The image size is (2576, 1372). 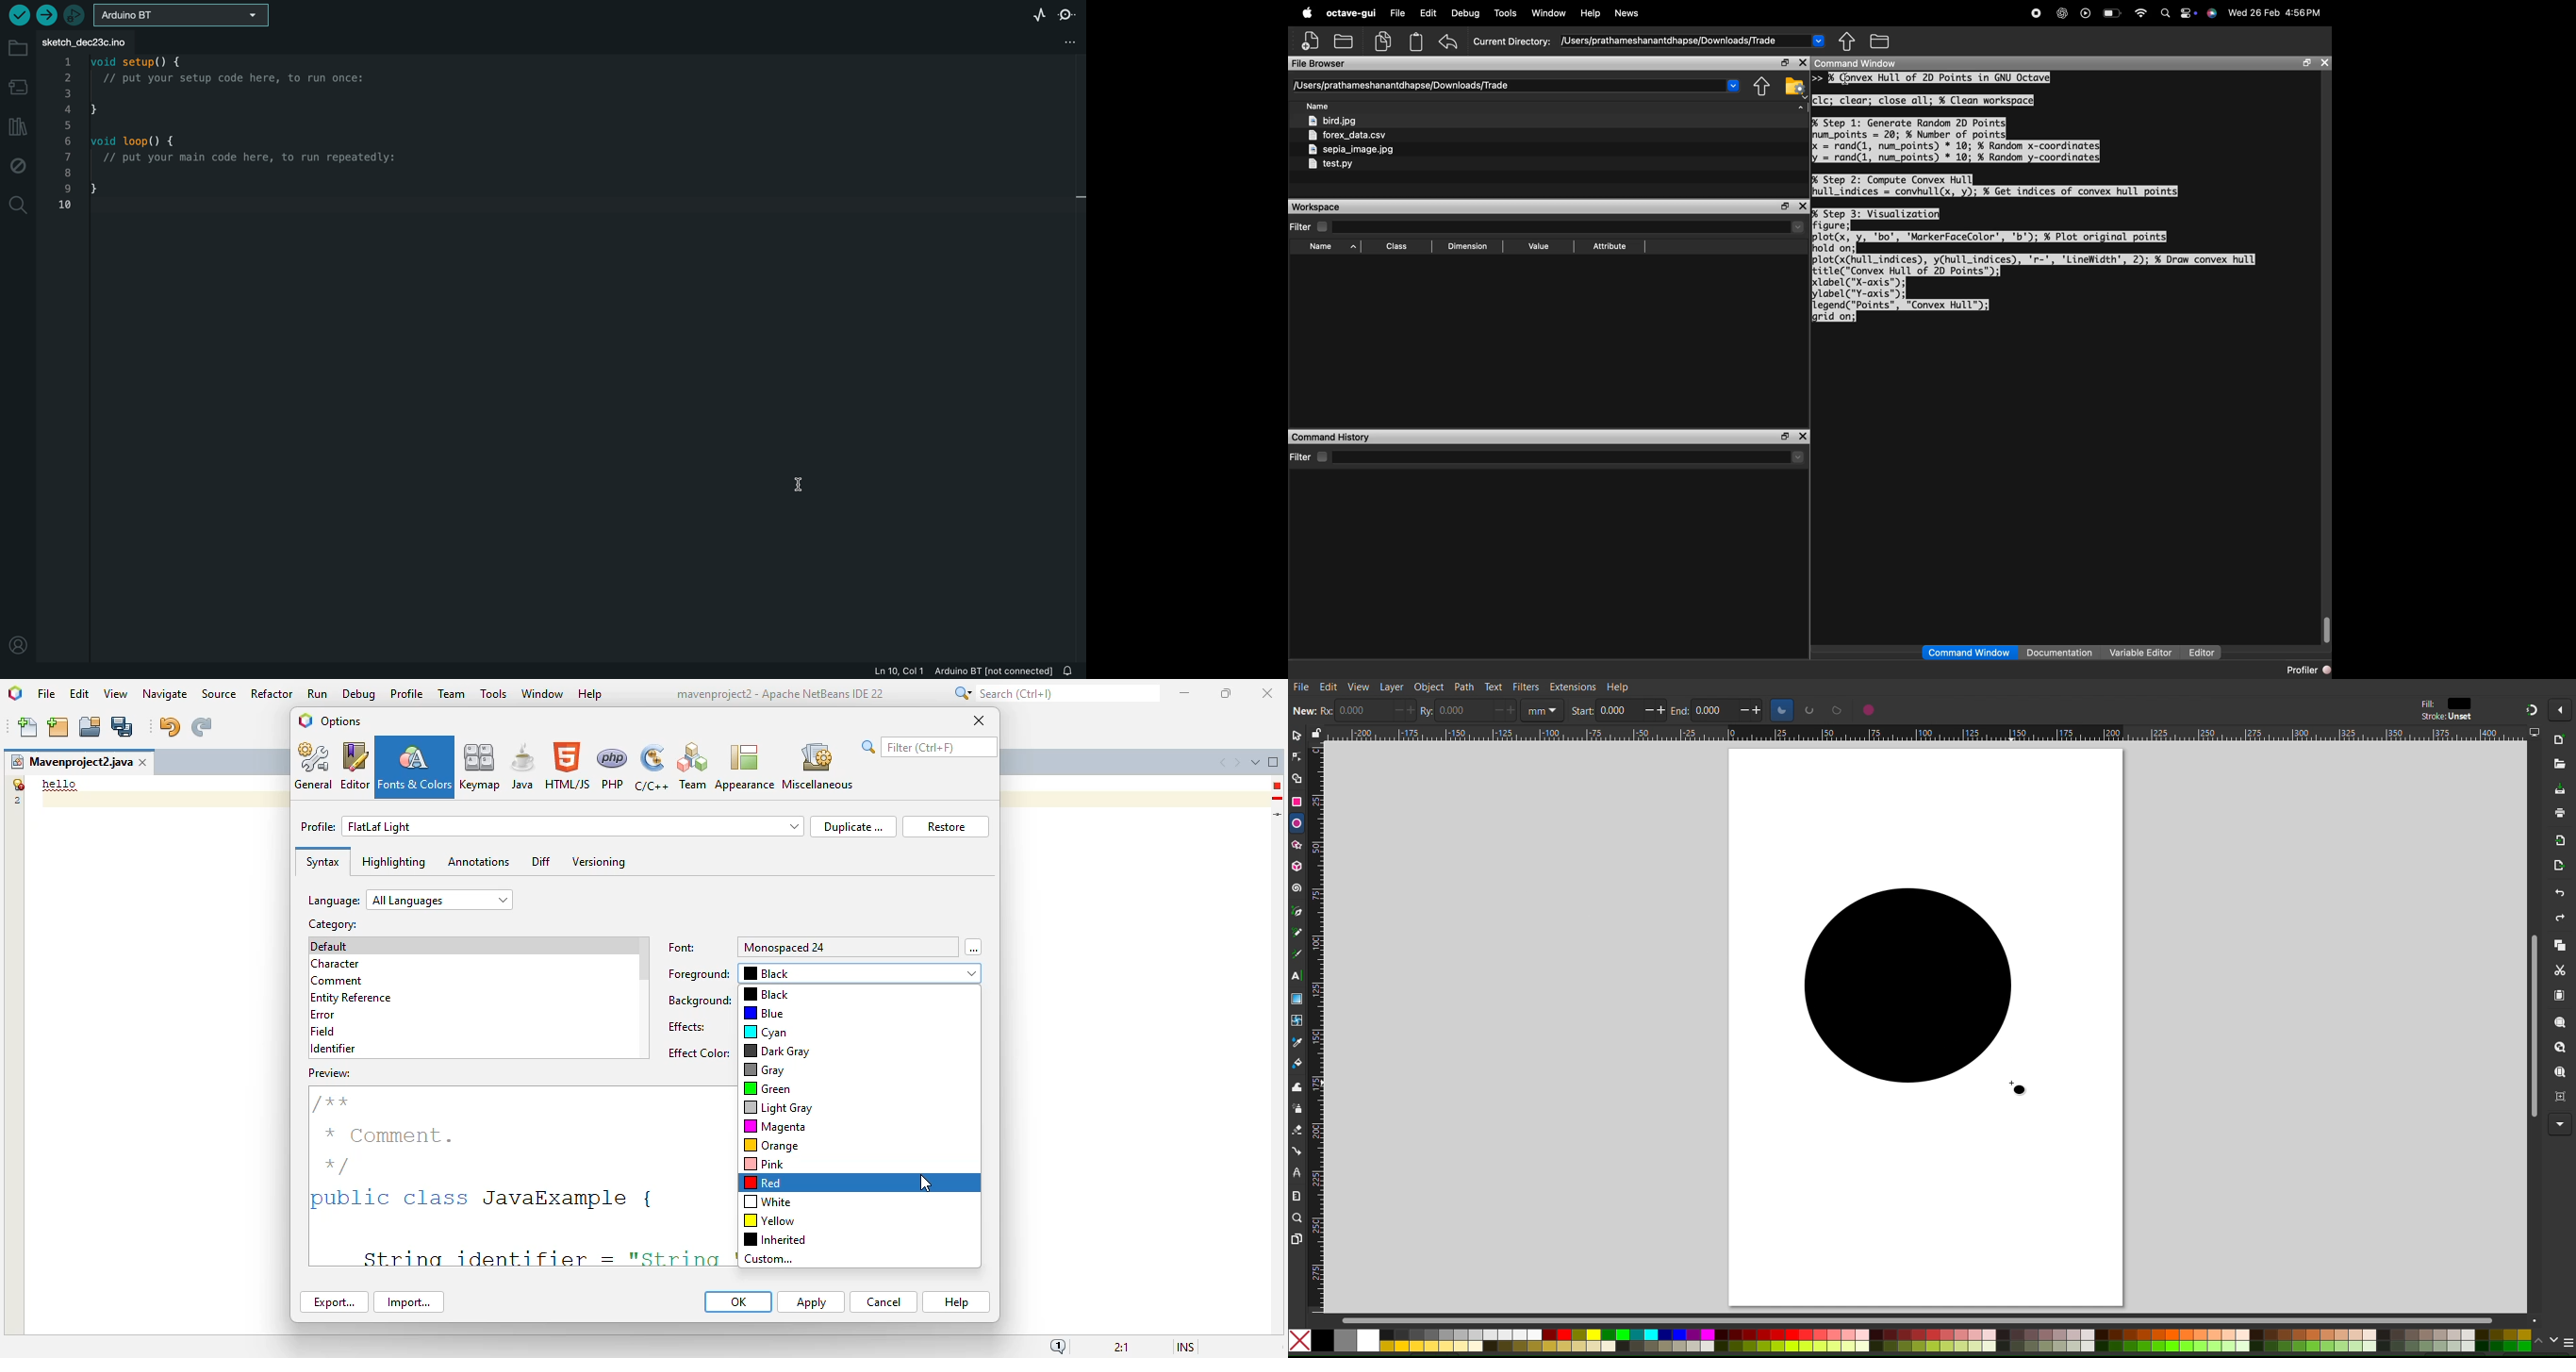 What do you see at coordinates (1397, 246) in the screenshot?
I see `[EE` at bounding box center [1397, 246].